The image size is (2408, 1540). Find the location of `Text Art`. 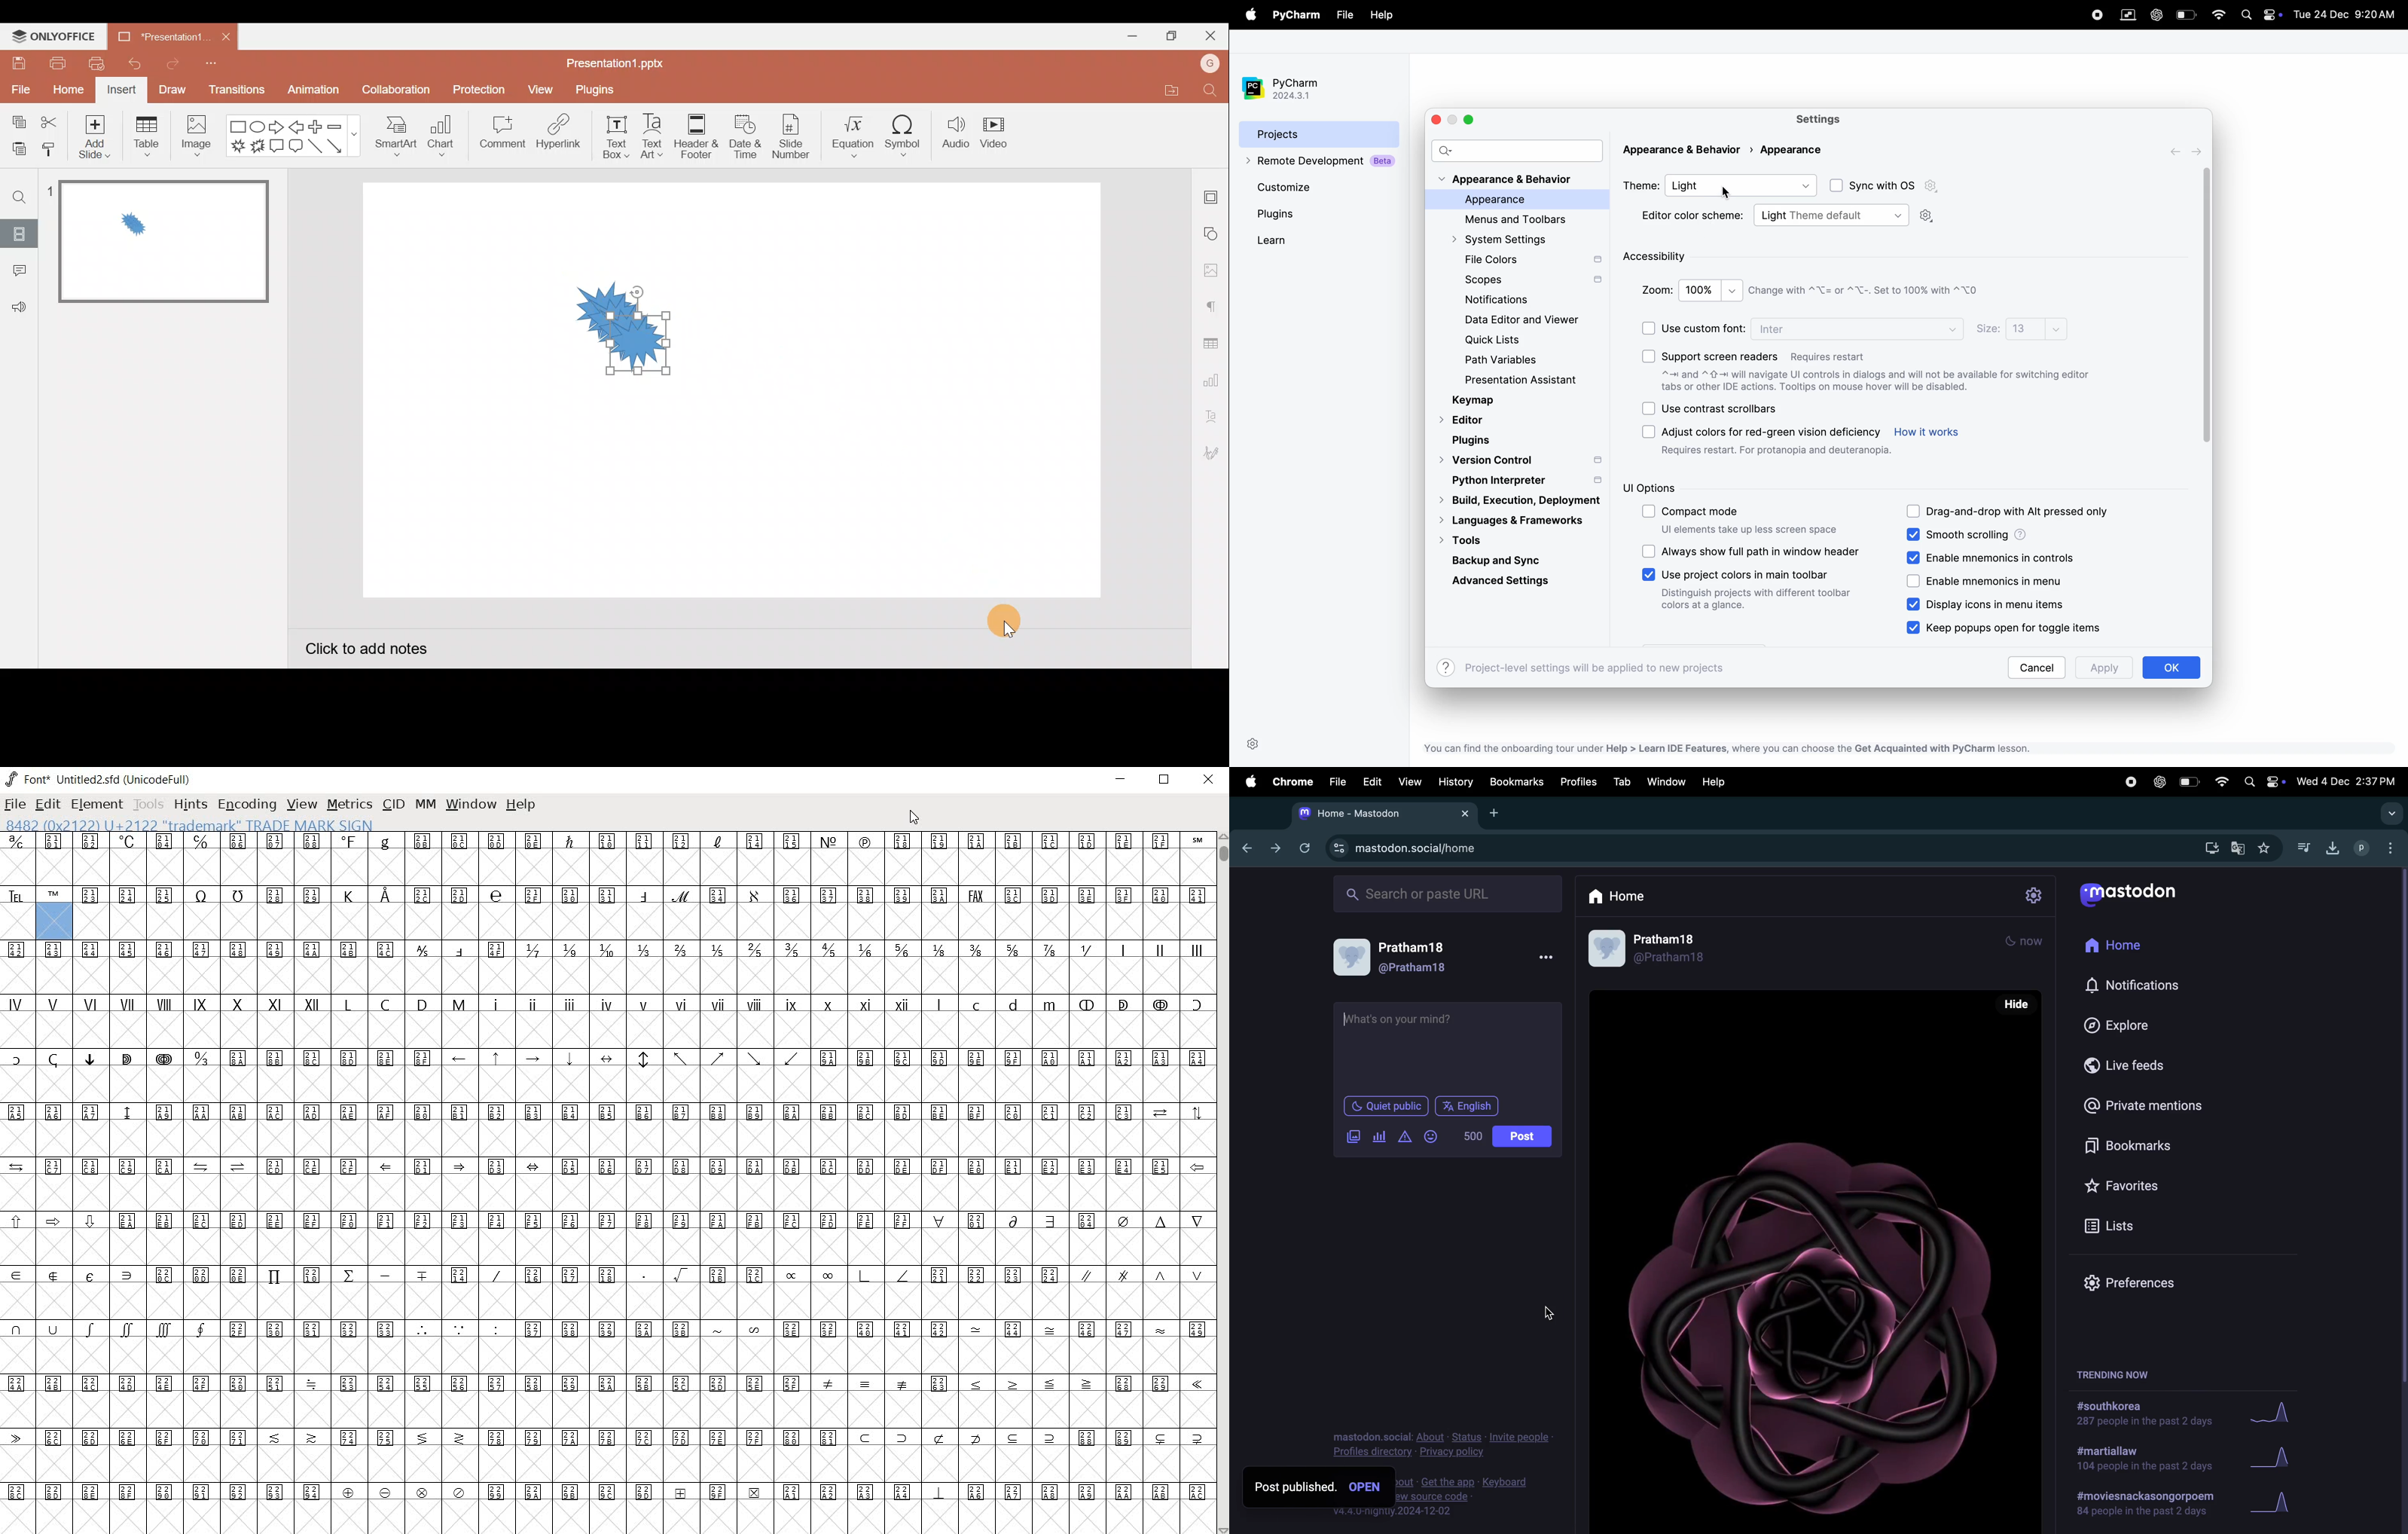

Text Art is located at coordinates (652, 137).